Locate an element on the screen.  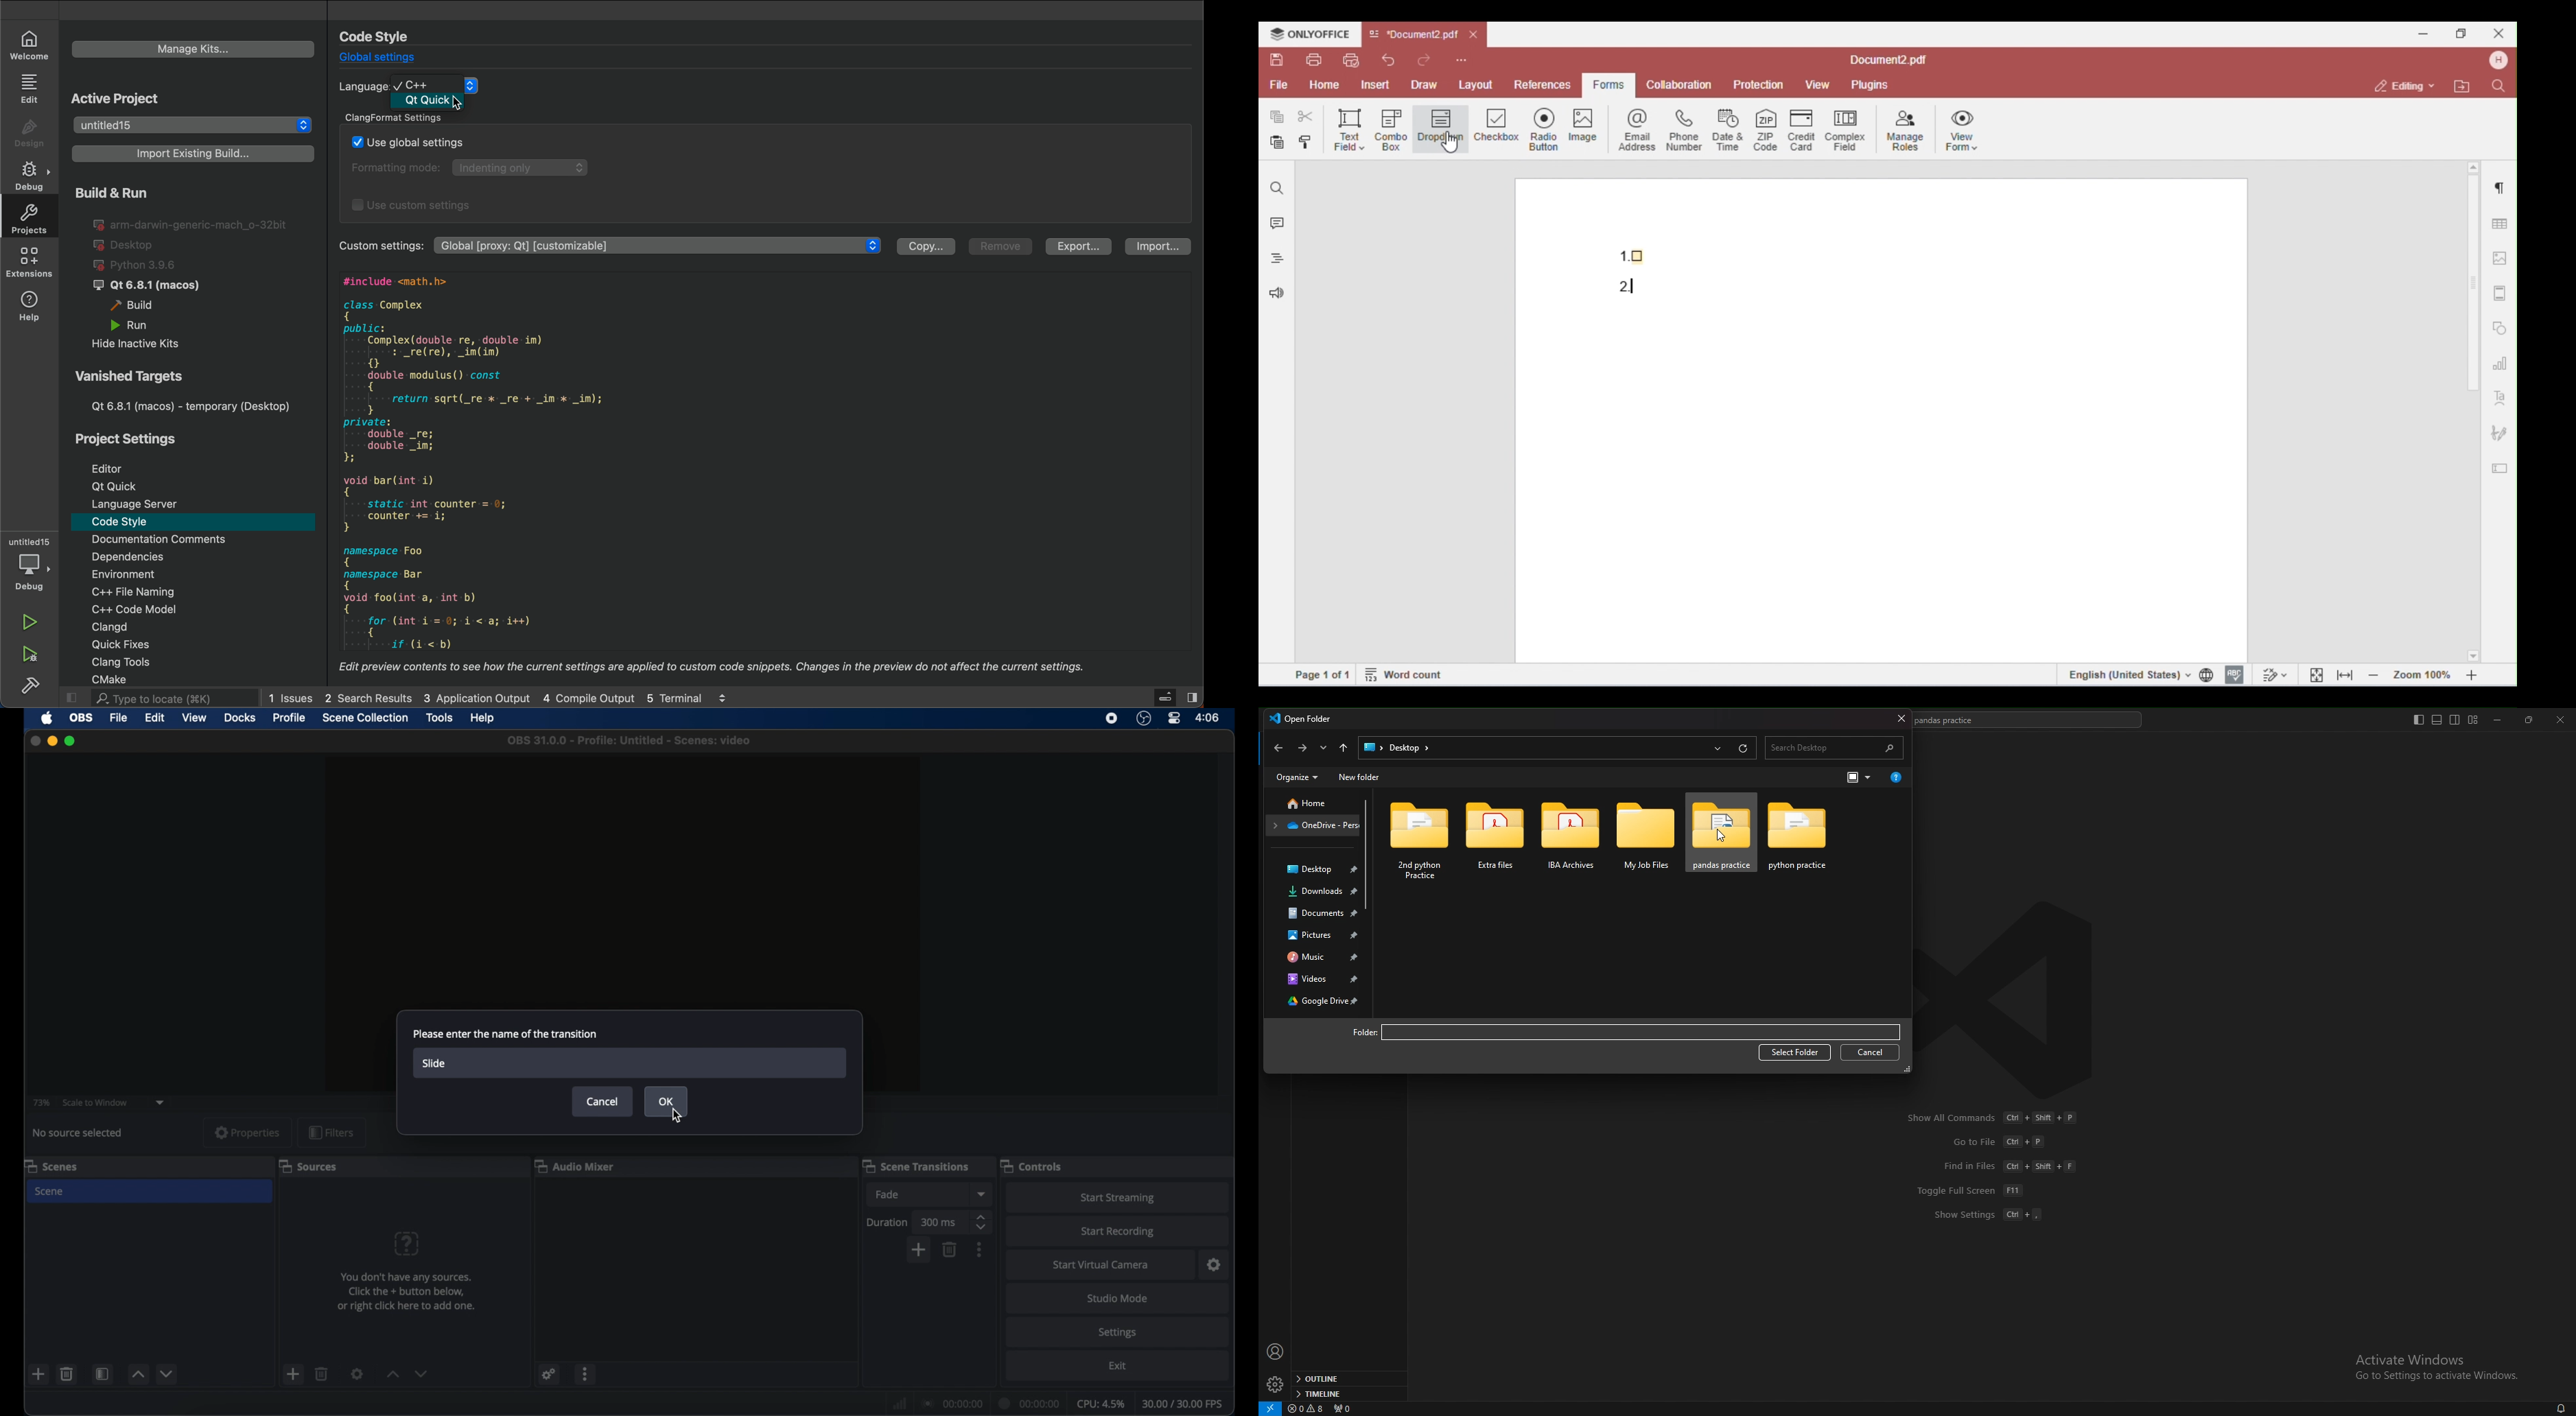
delete is located at coordinates (67, 1373).